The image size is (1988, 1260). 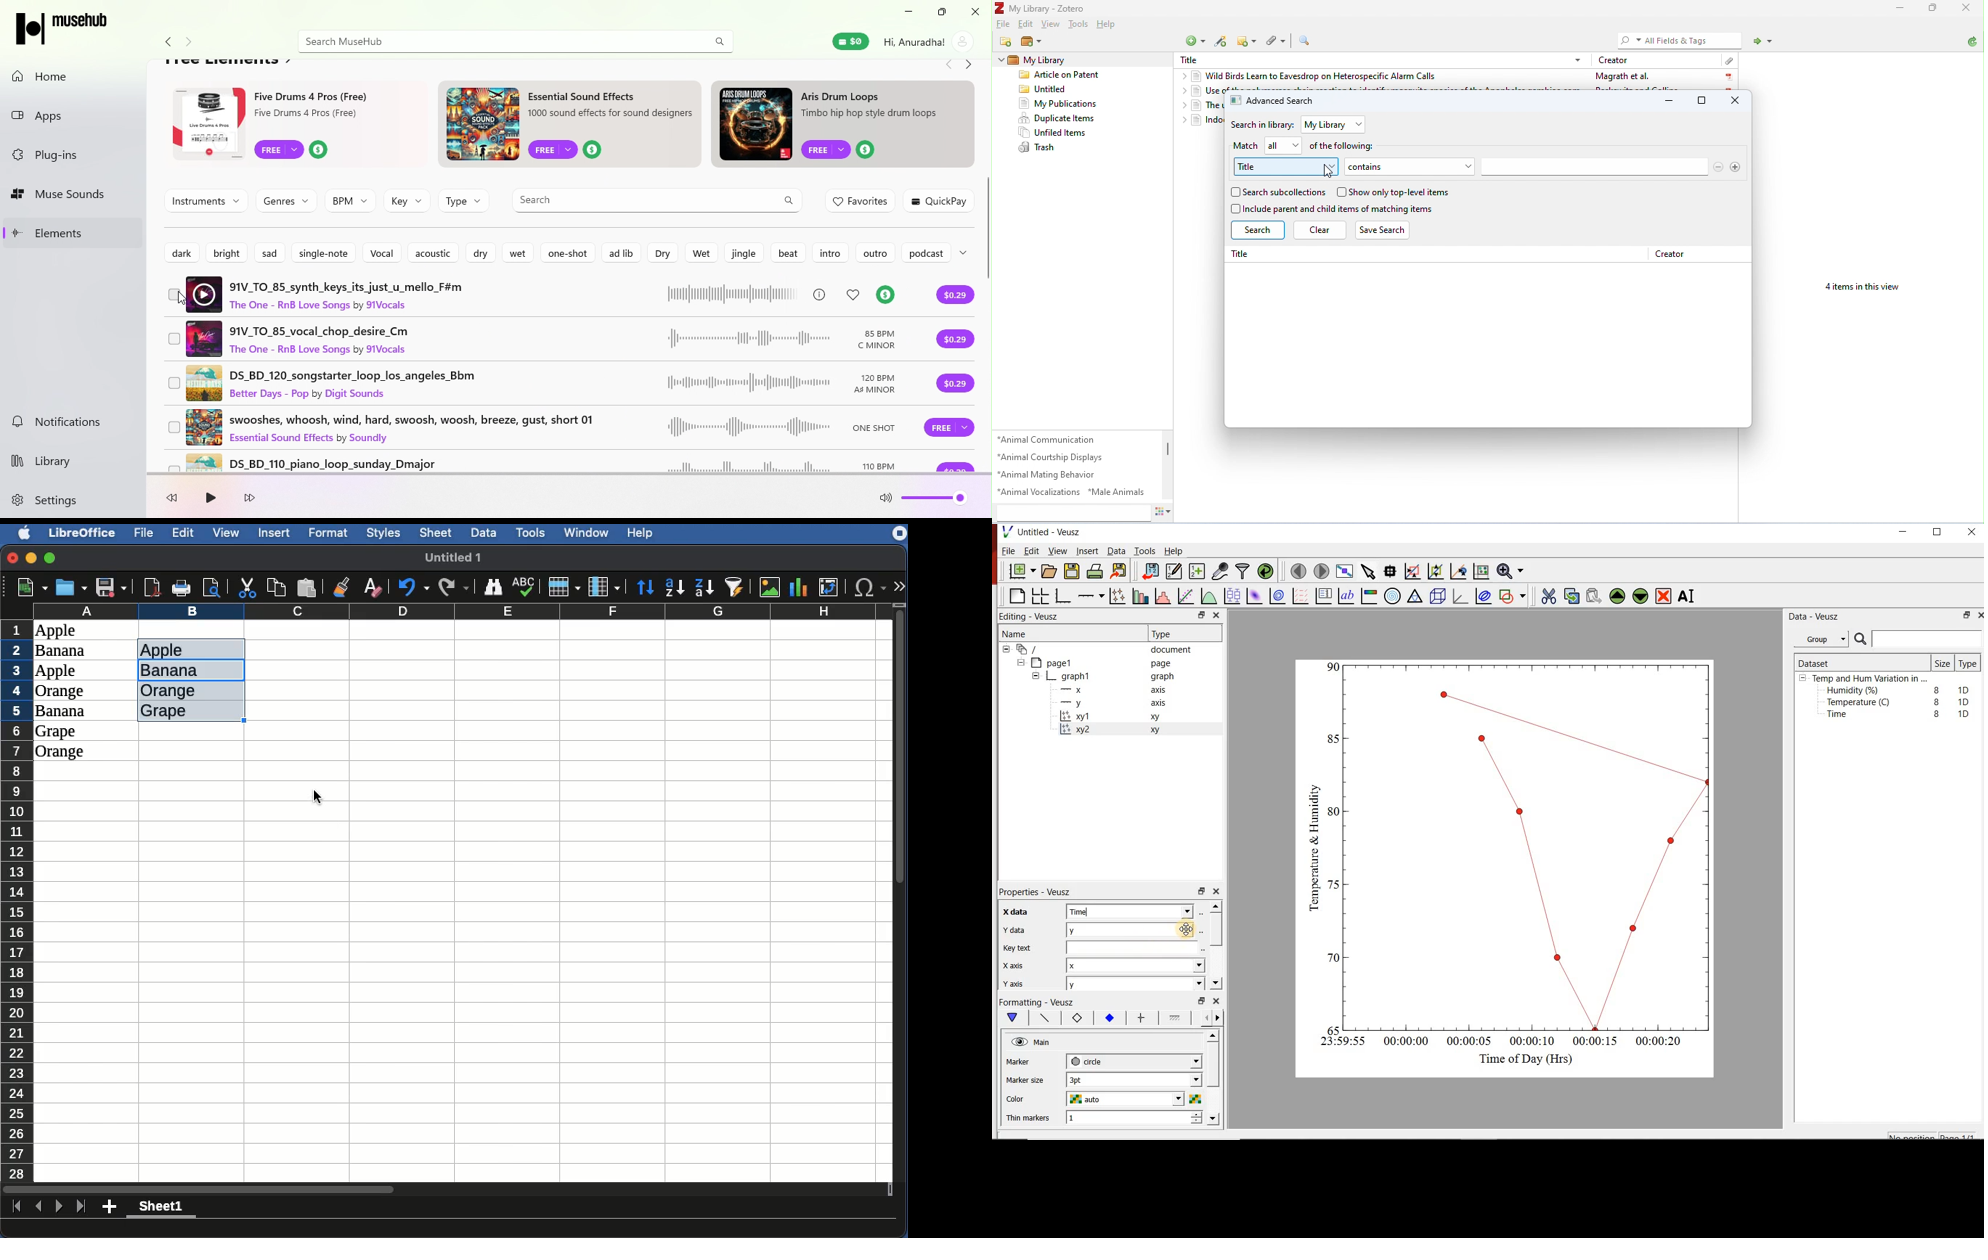 What do you see at coordinates (1400, 166) in the screenshot?
I see `contains` at bounding box center [1400, 166].